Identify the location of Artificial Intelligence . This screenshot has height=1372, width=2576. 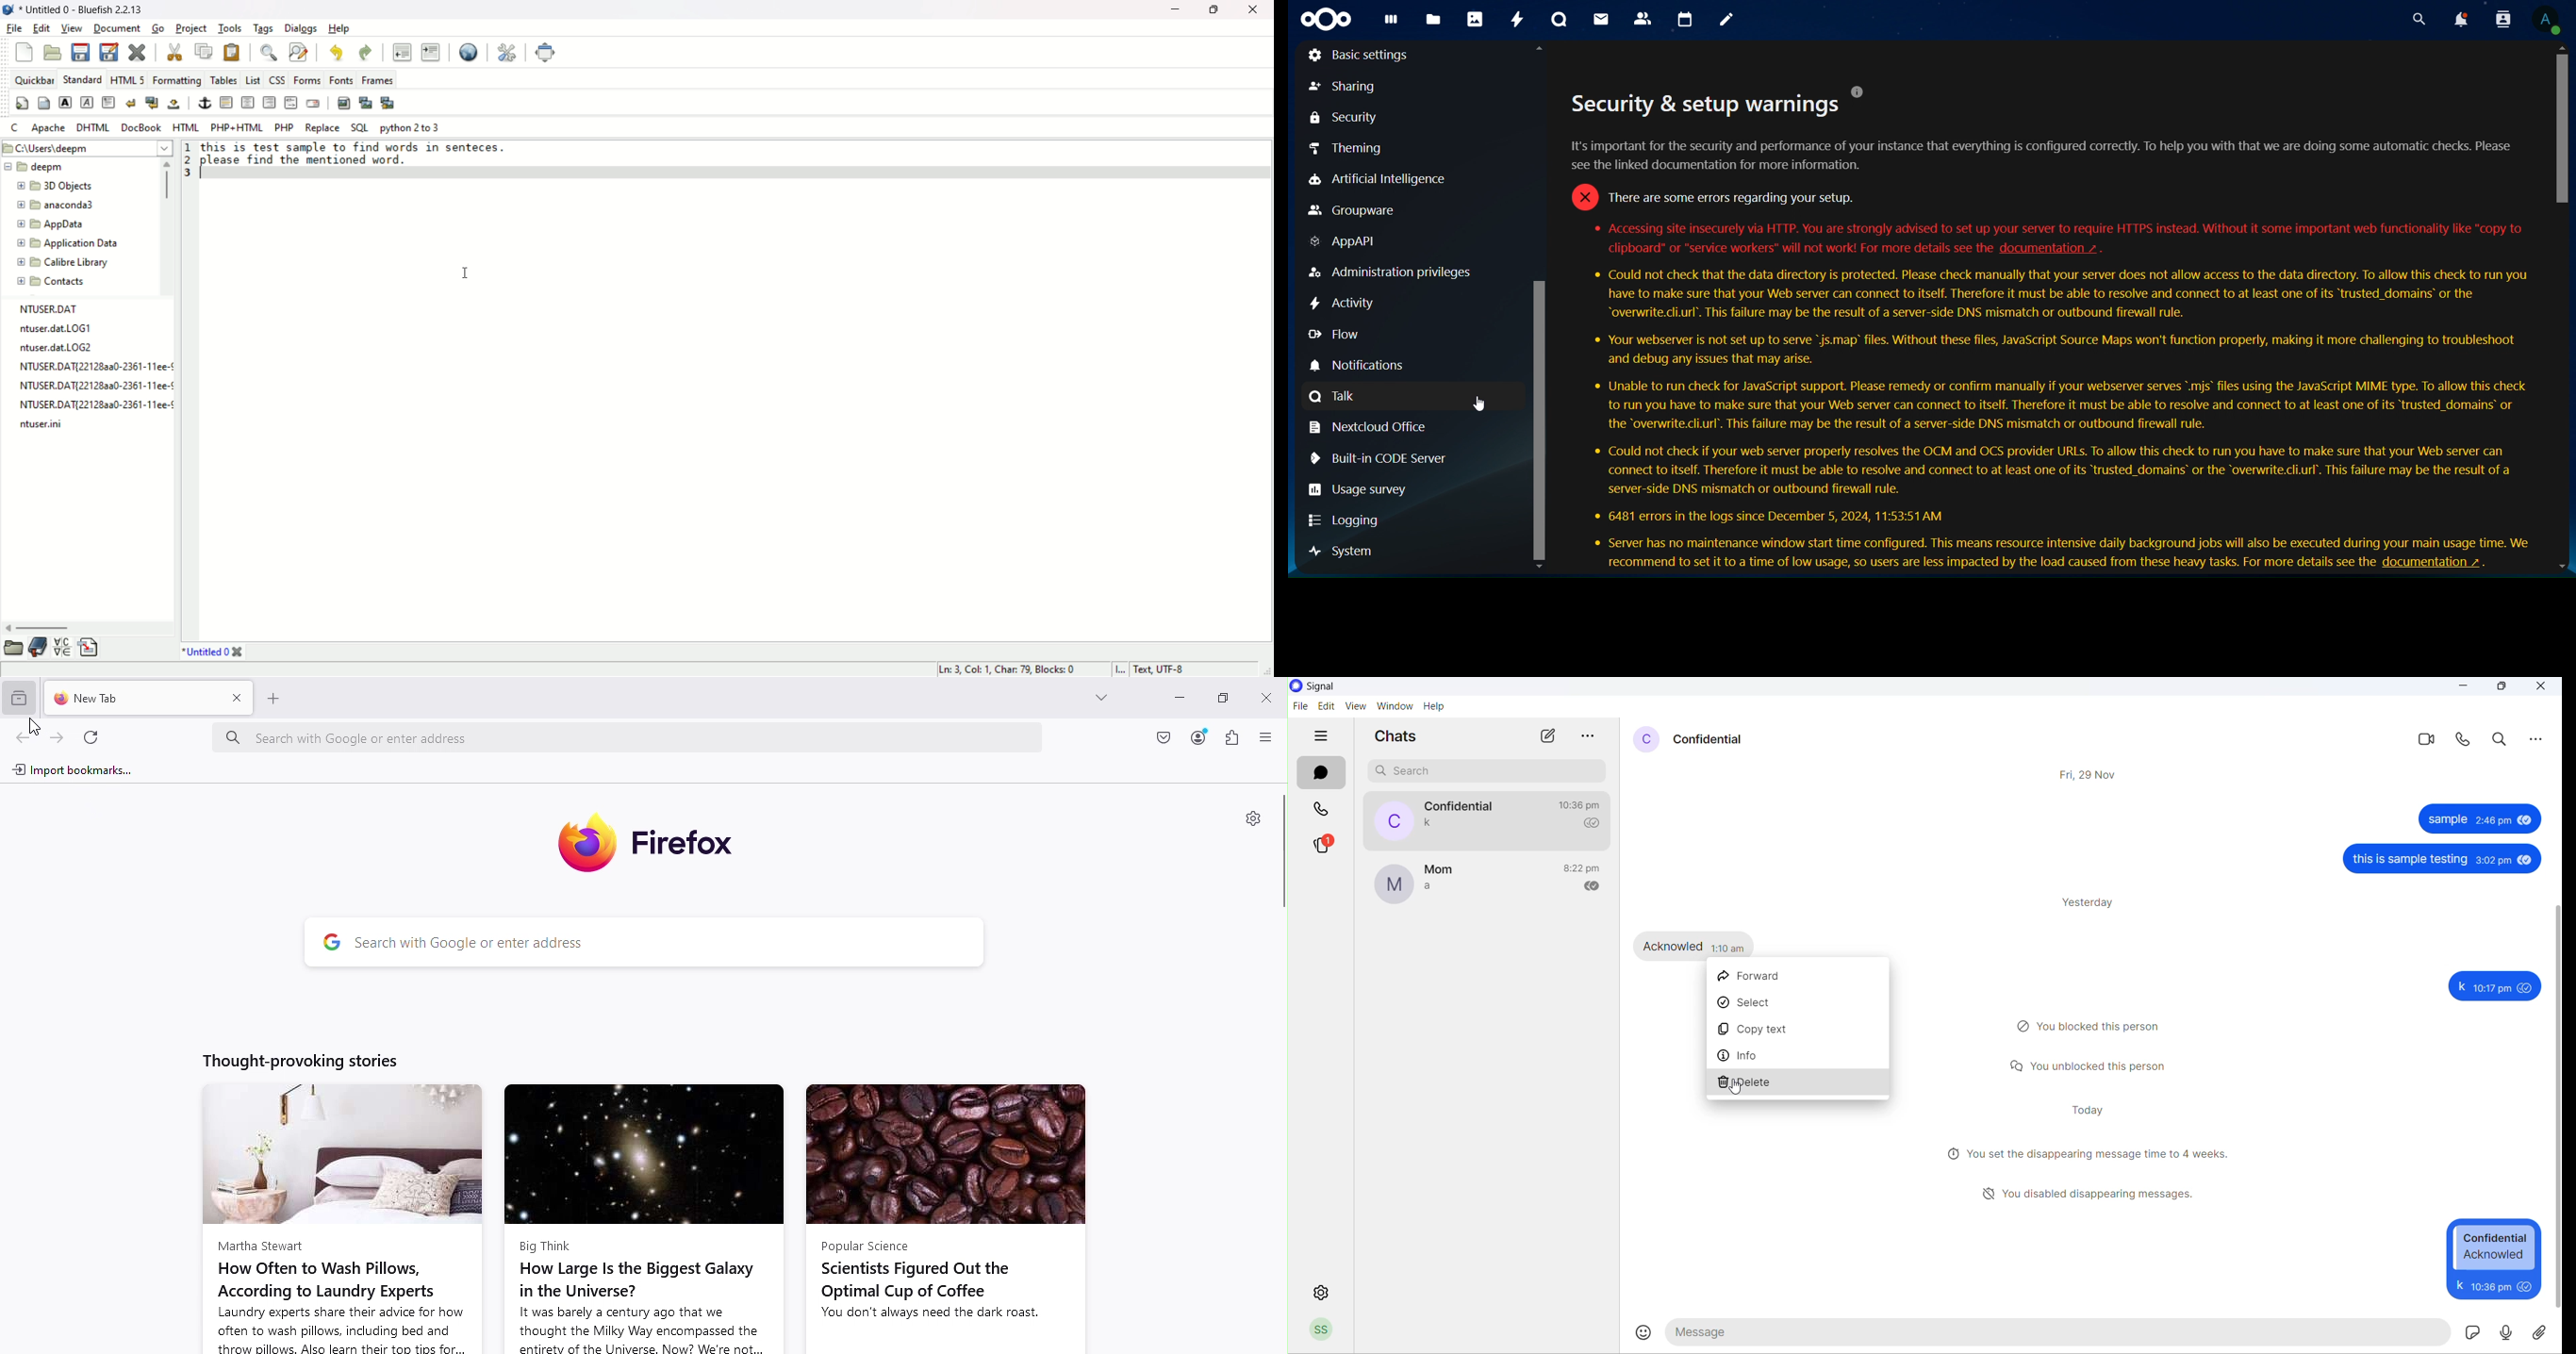
(1377, 180).